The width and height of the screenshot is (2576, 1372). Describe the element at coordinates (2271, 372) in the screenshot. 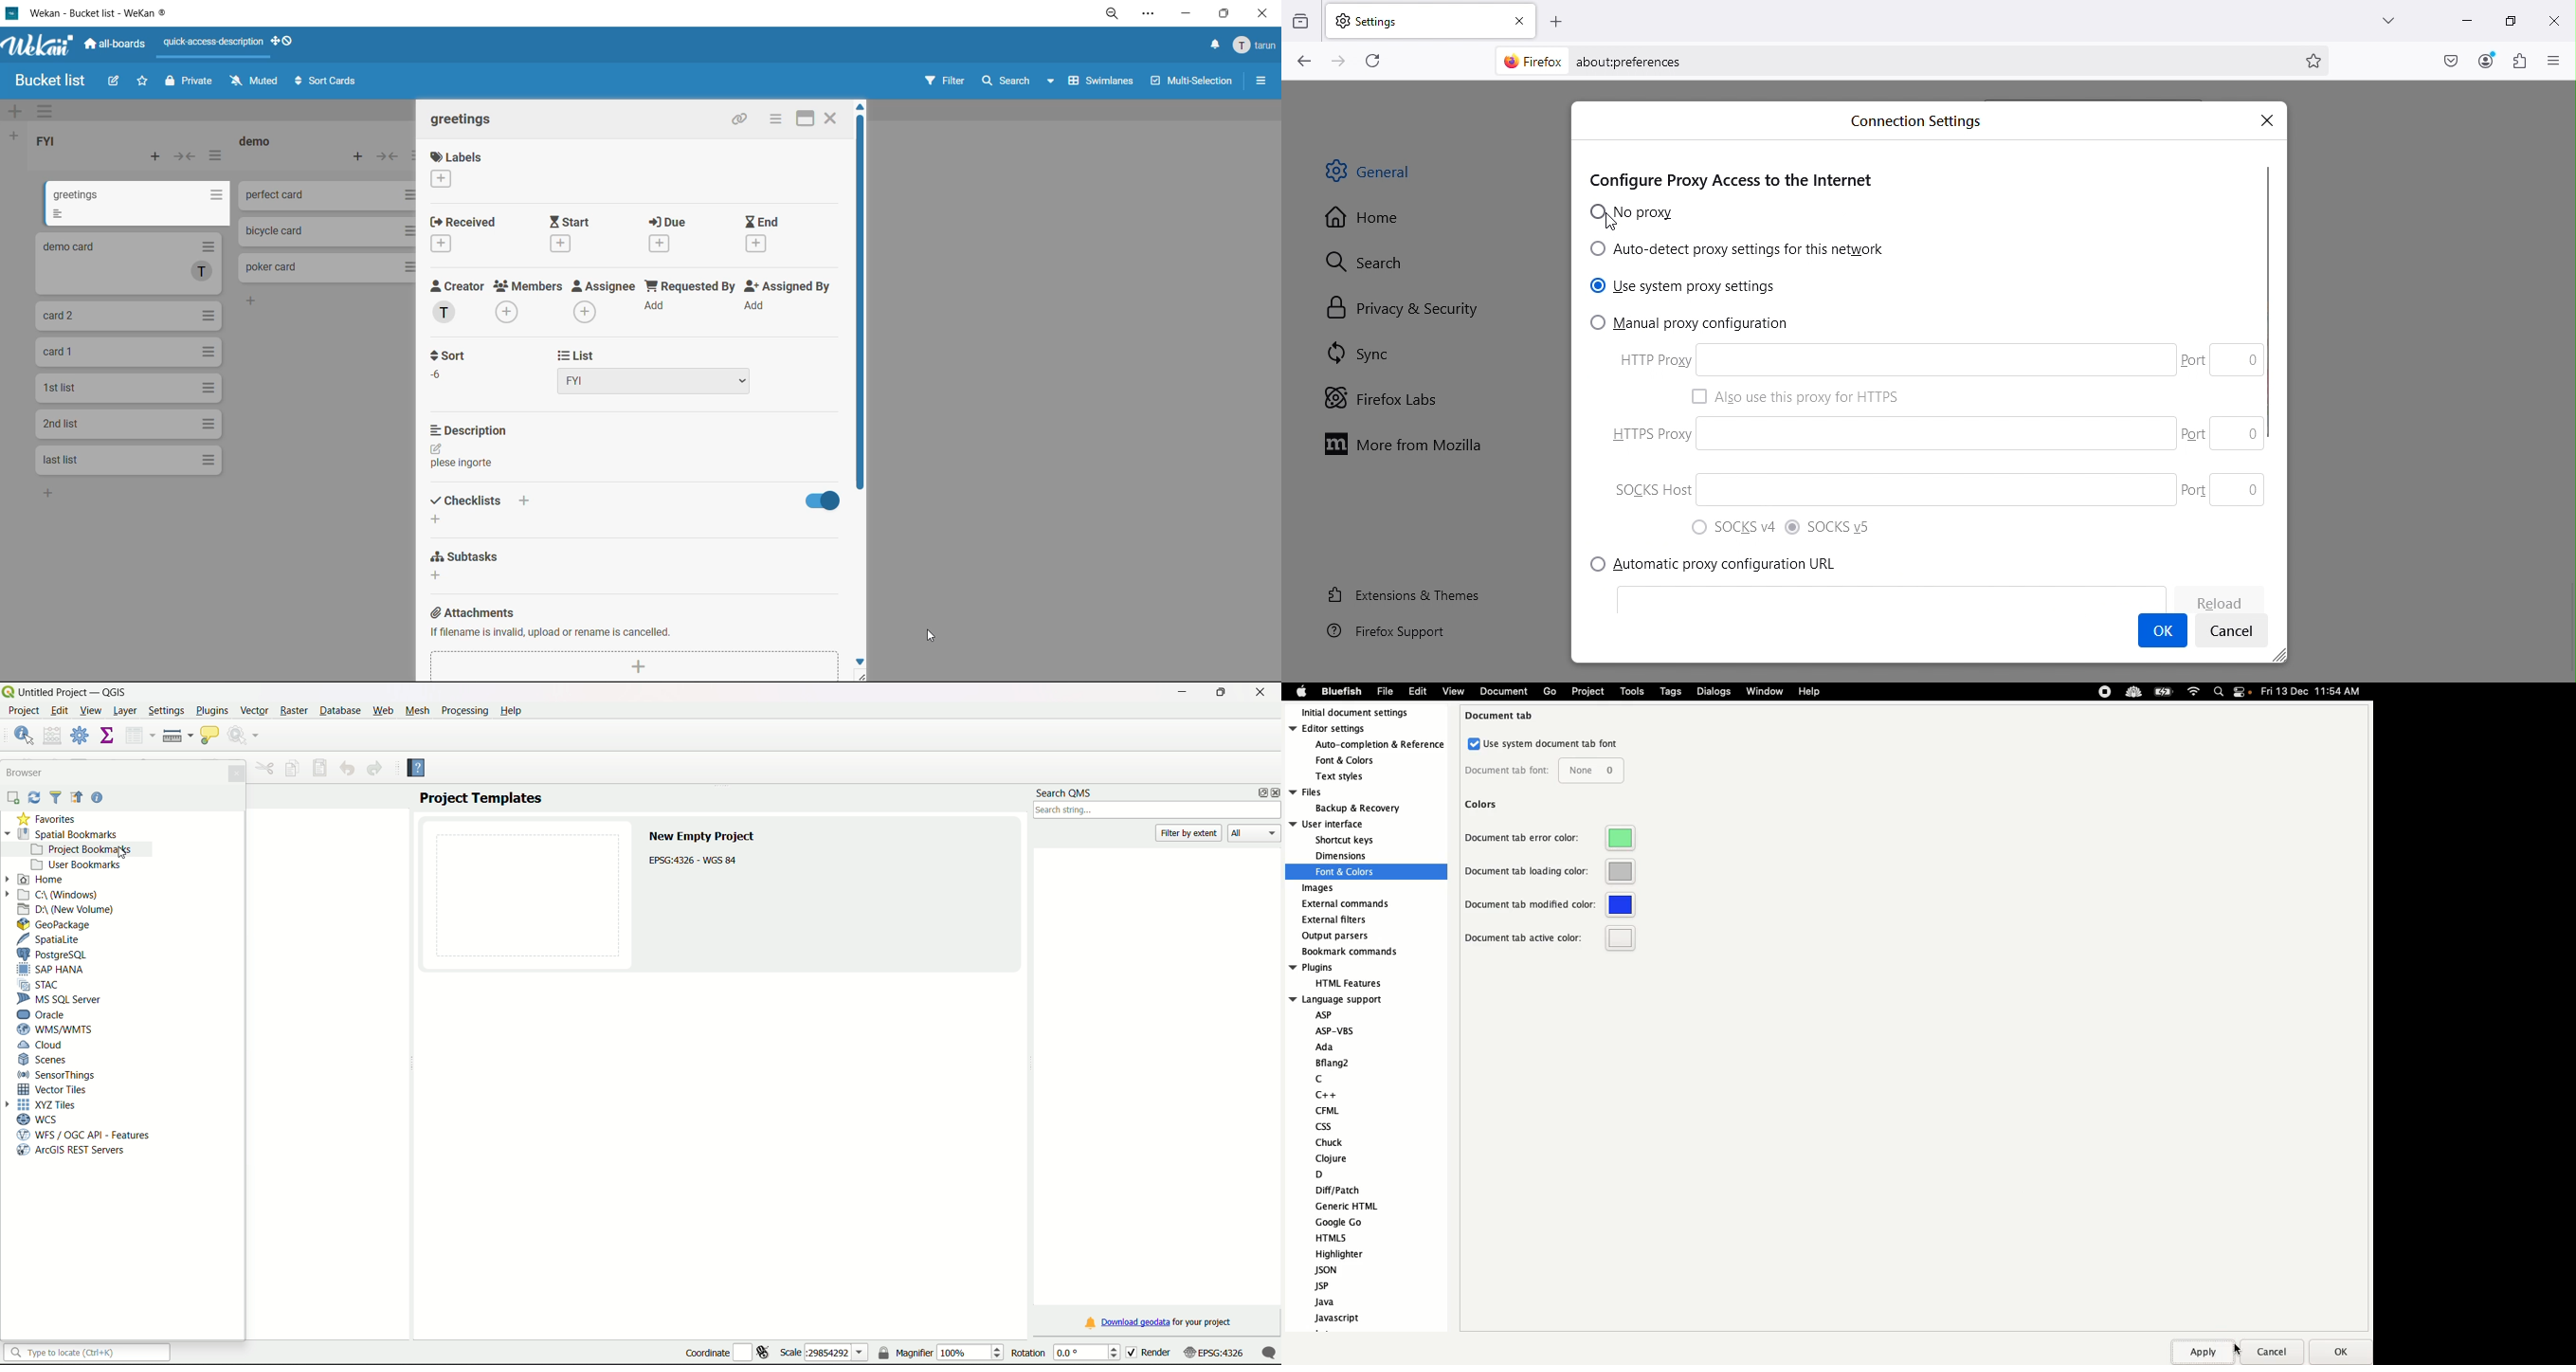

I see `Scroll bar` at that location.